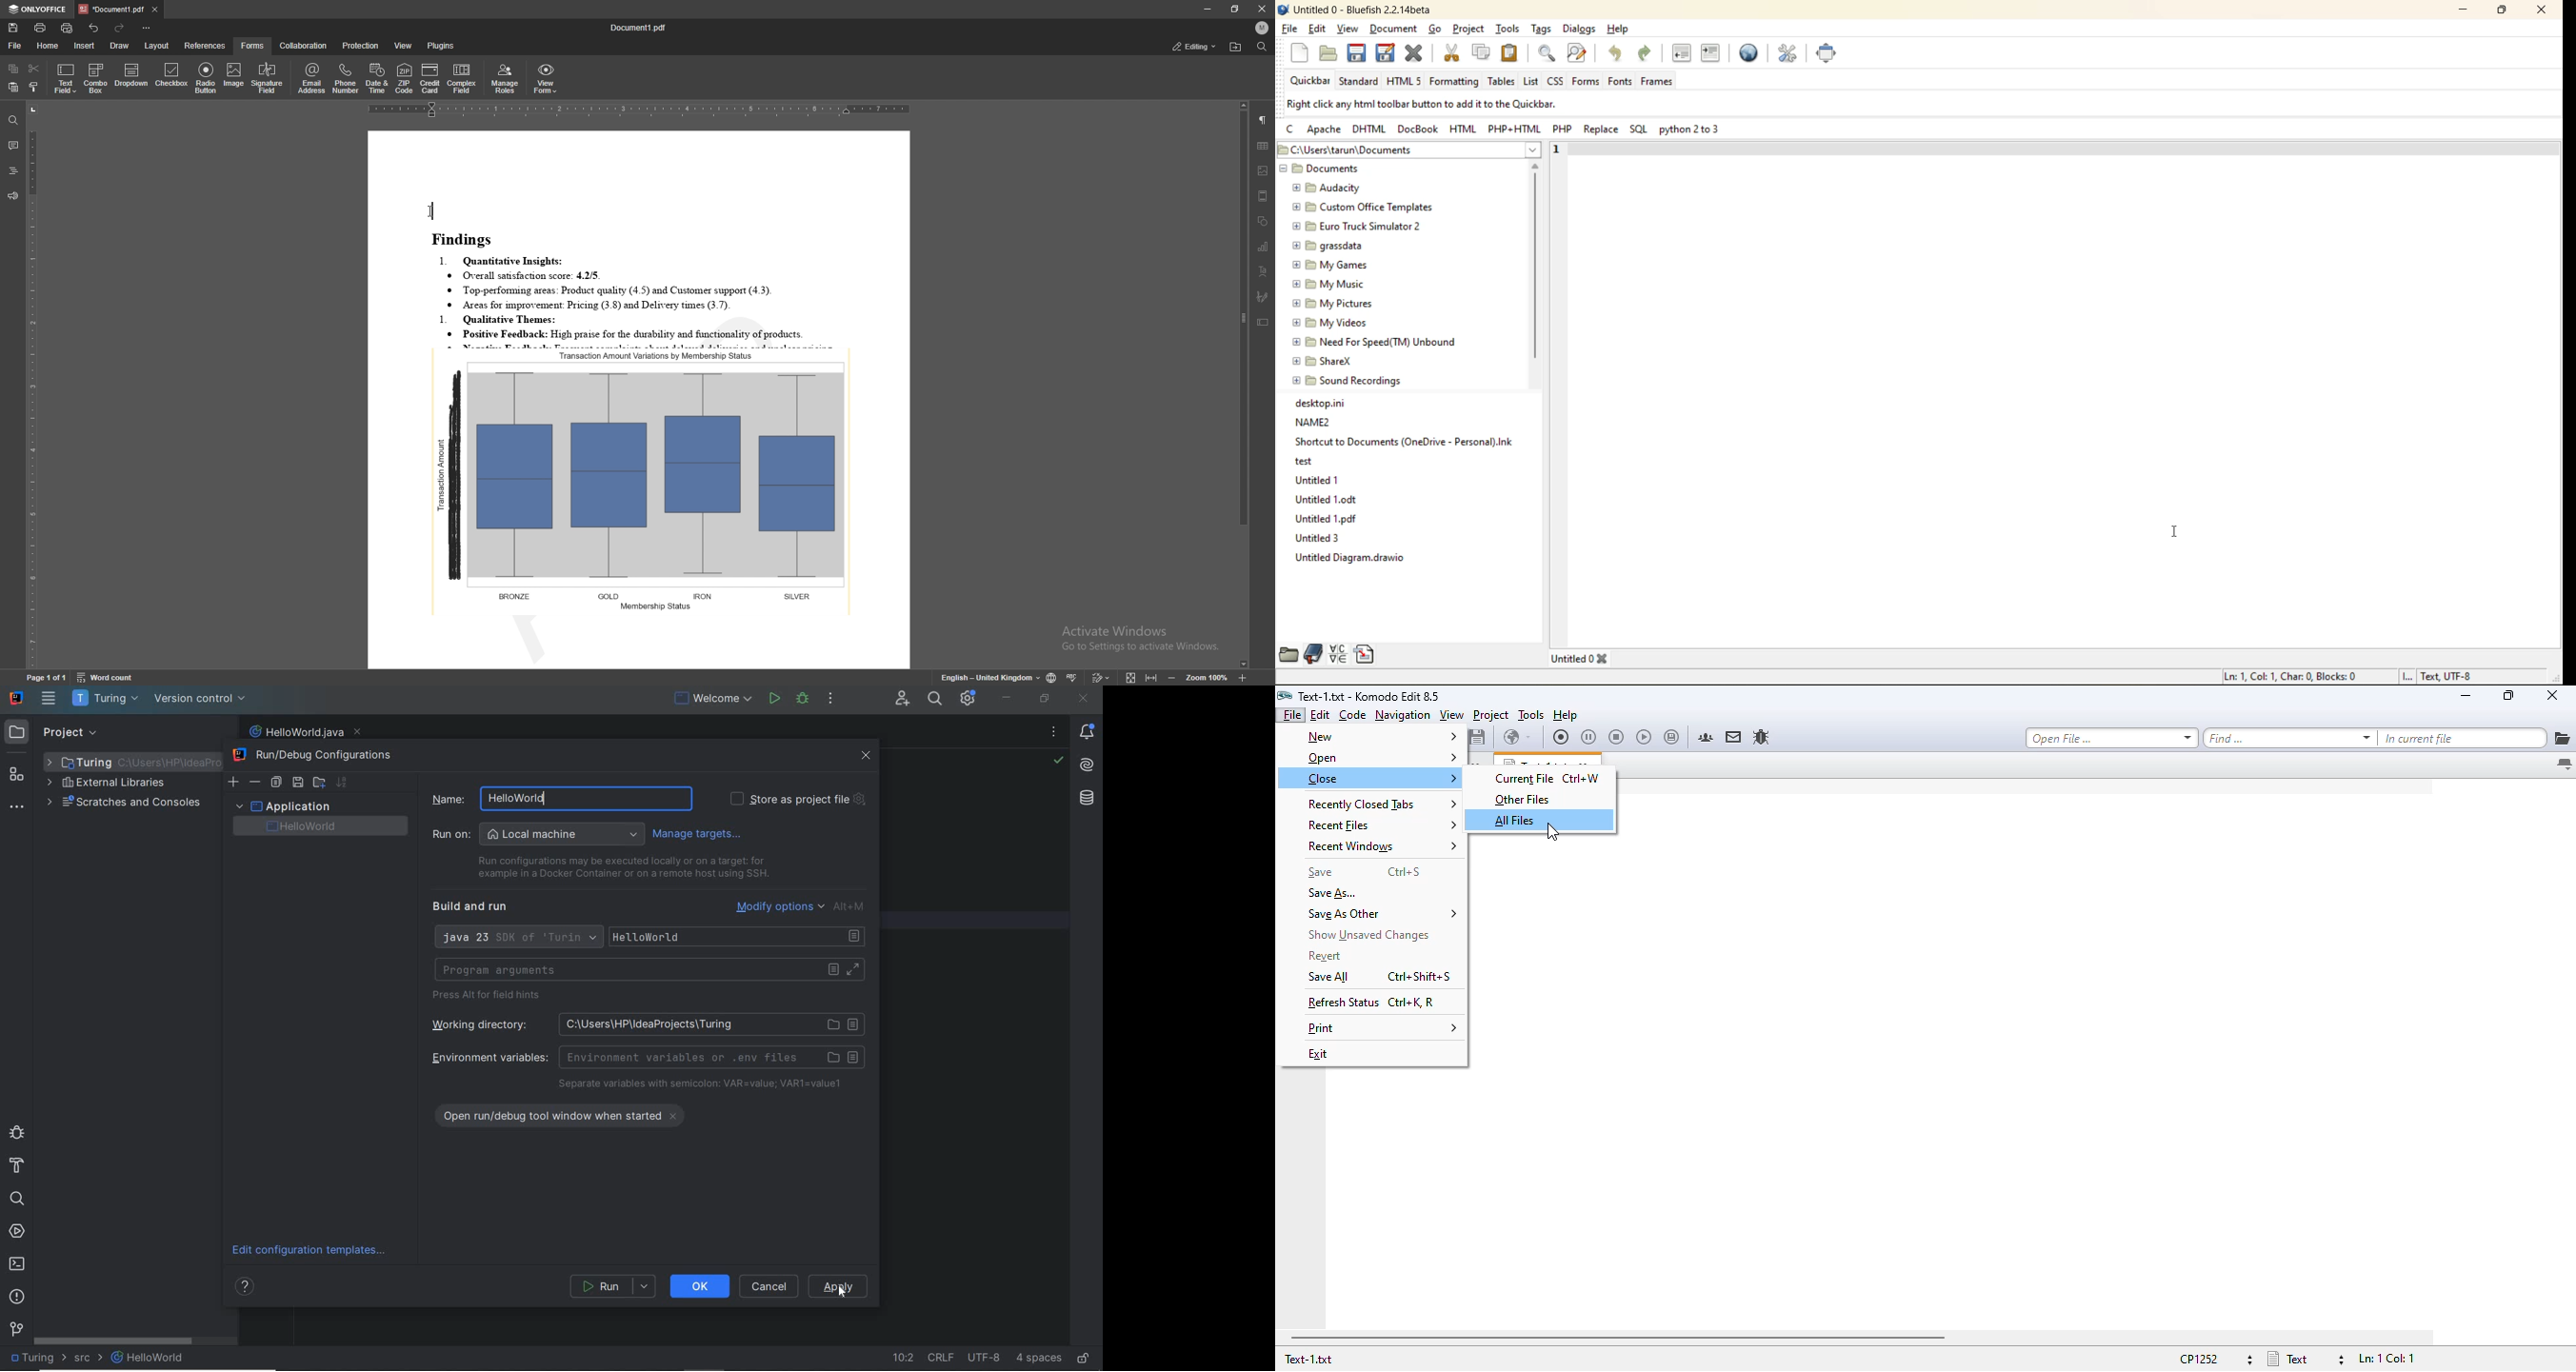 The width and height of the screenshot is (2576, 1372). What do you see at coordinates (15, 46) in the screenshot?
I see `file` at bounding box center [15, 46].